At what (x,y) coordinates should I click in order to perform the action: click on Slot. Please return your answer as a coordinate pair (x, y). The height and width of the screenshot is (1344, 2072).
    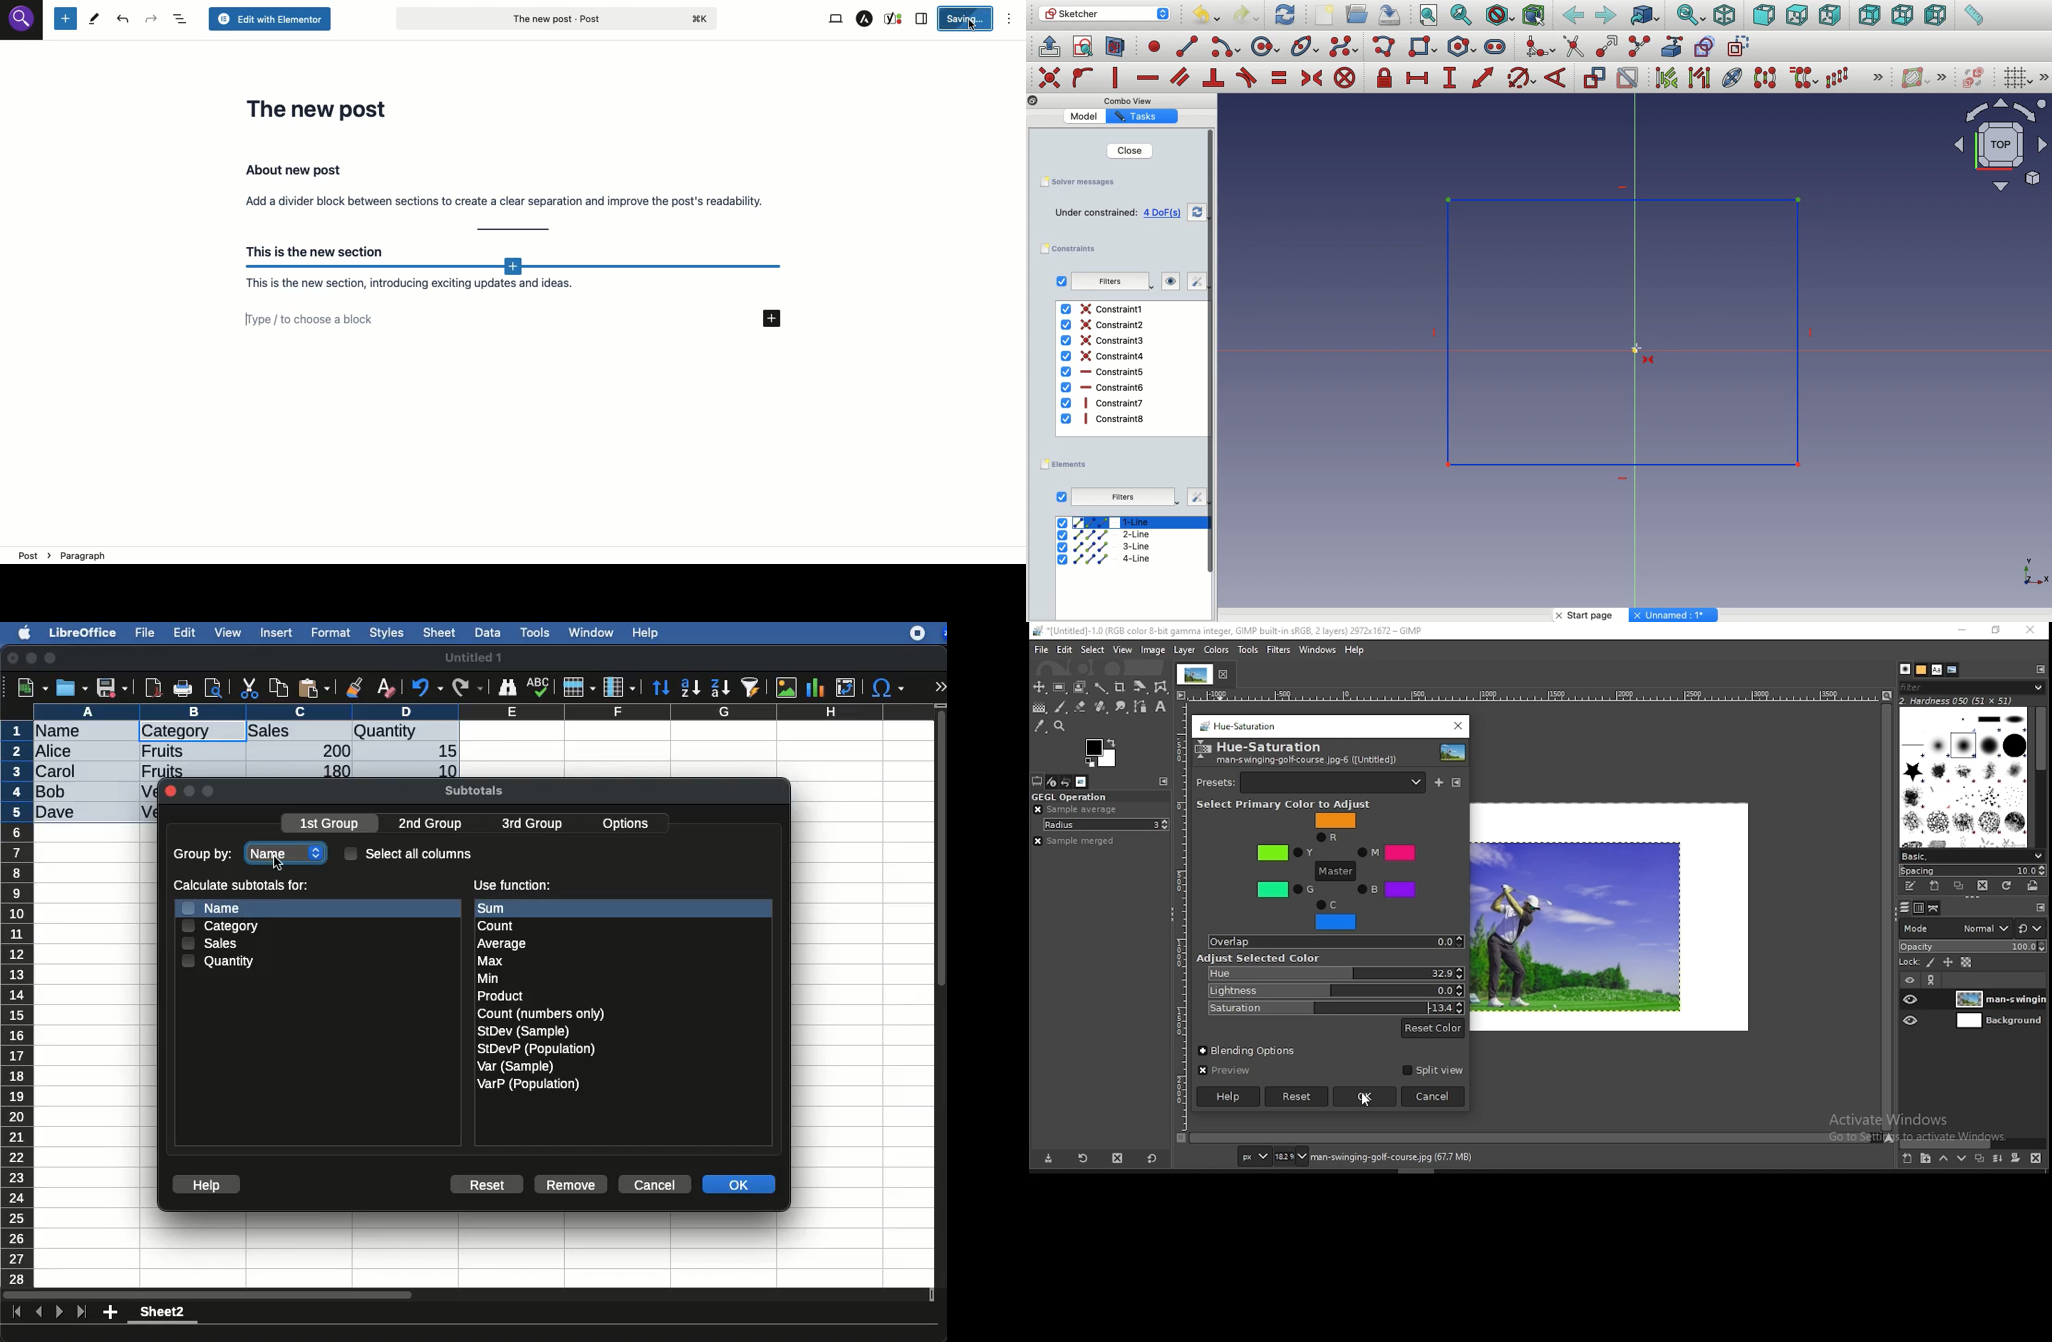
    Looking at the image, I should click on (1496, 46).